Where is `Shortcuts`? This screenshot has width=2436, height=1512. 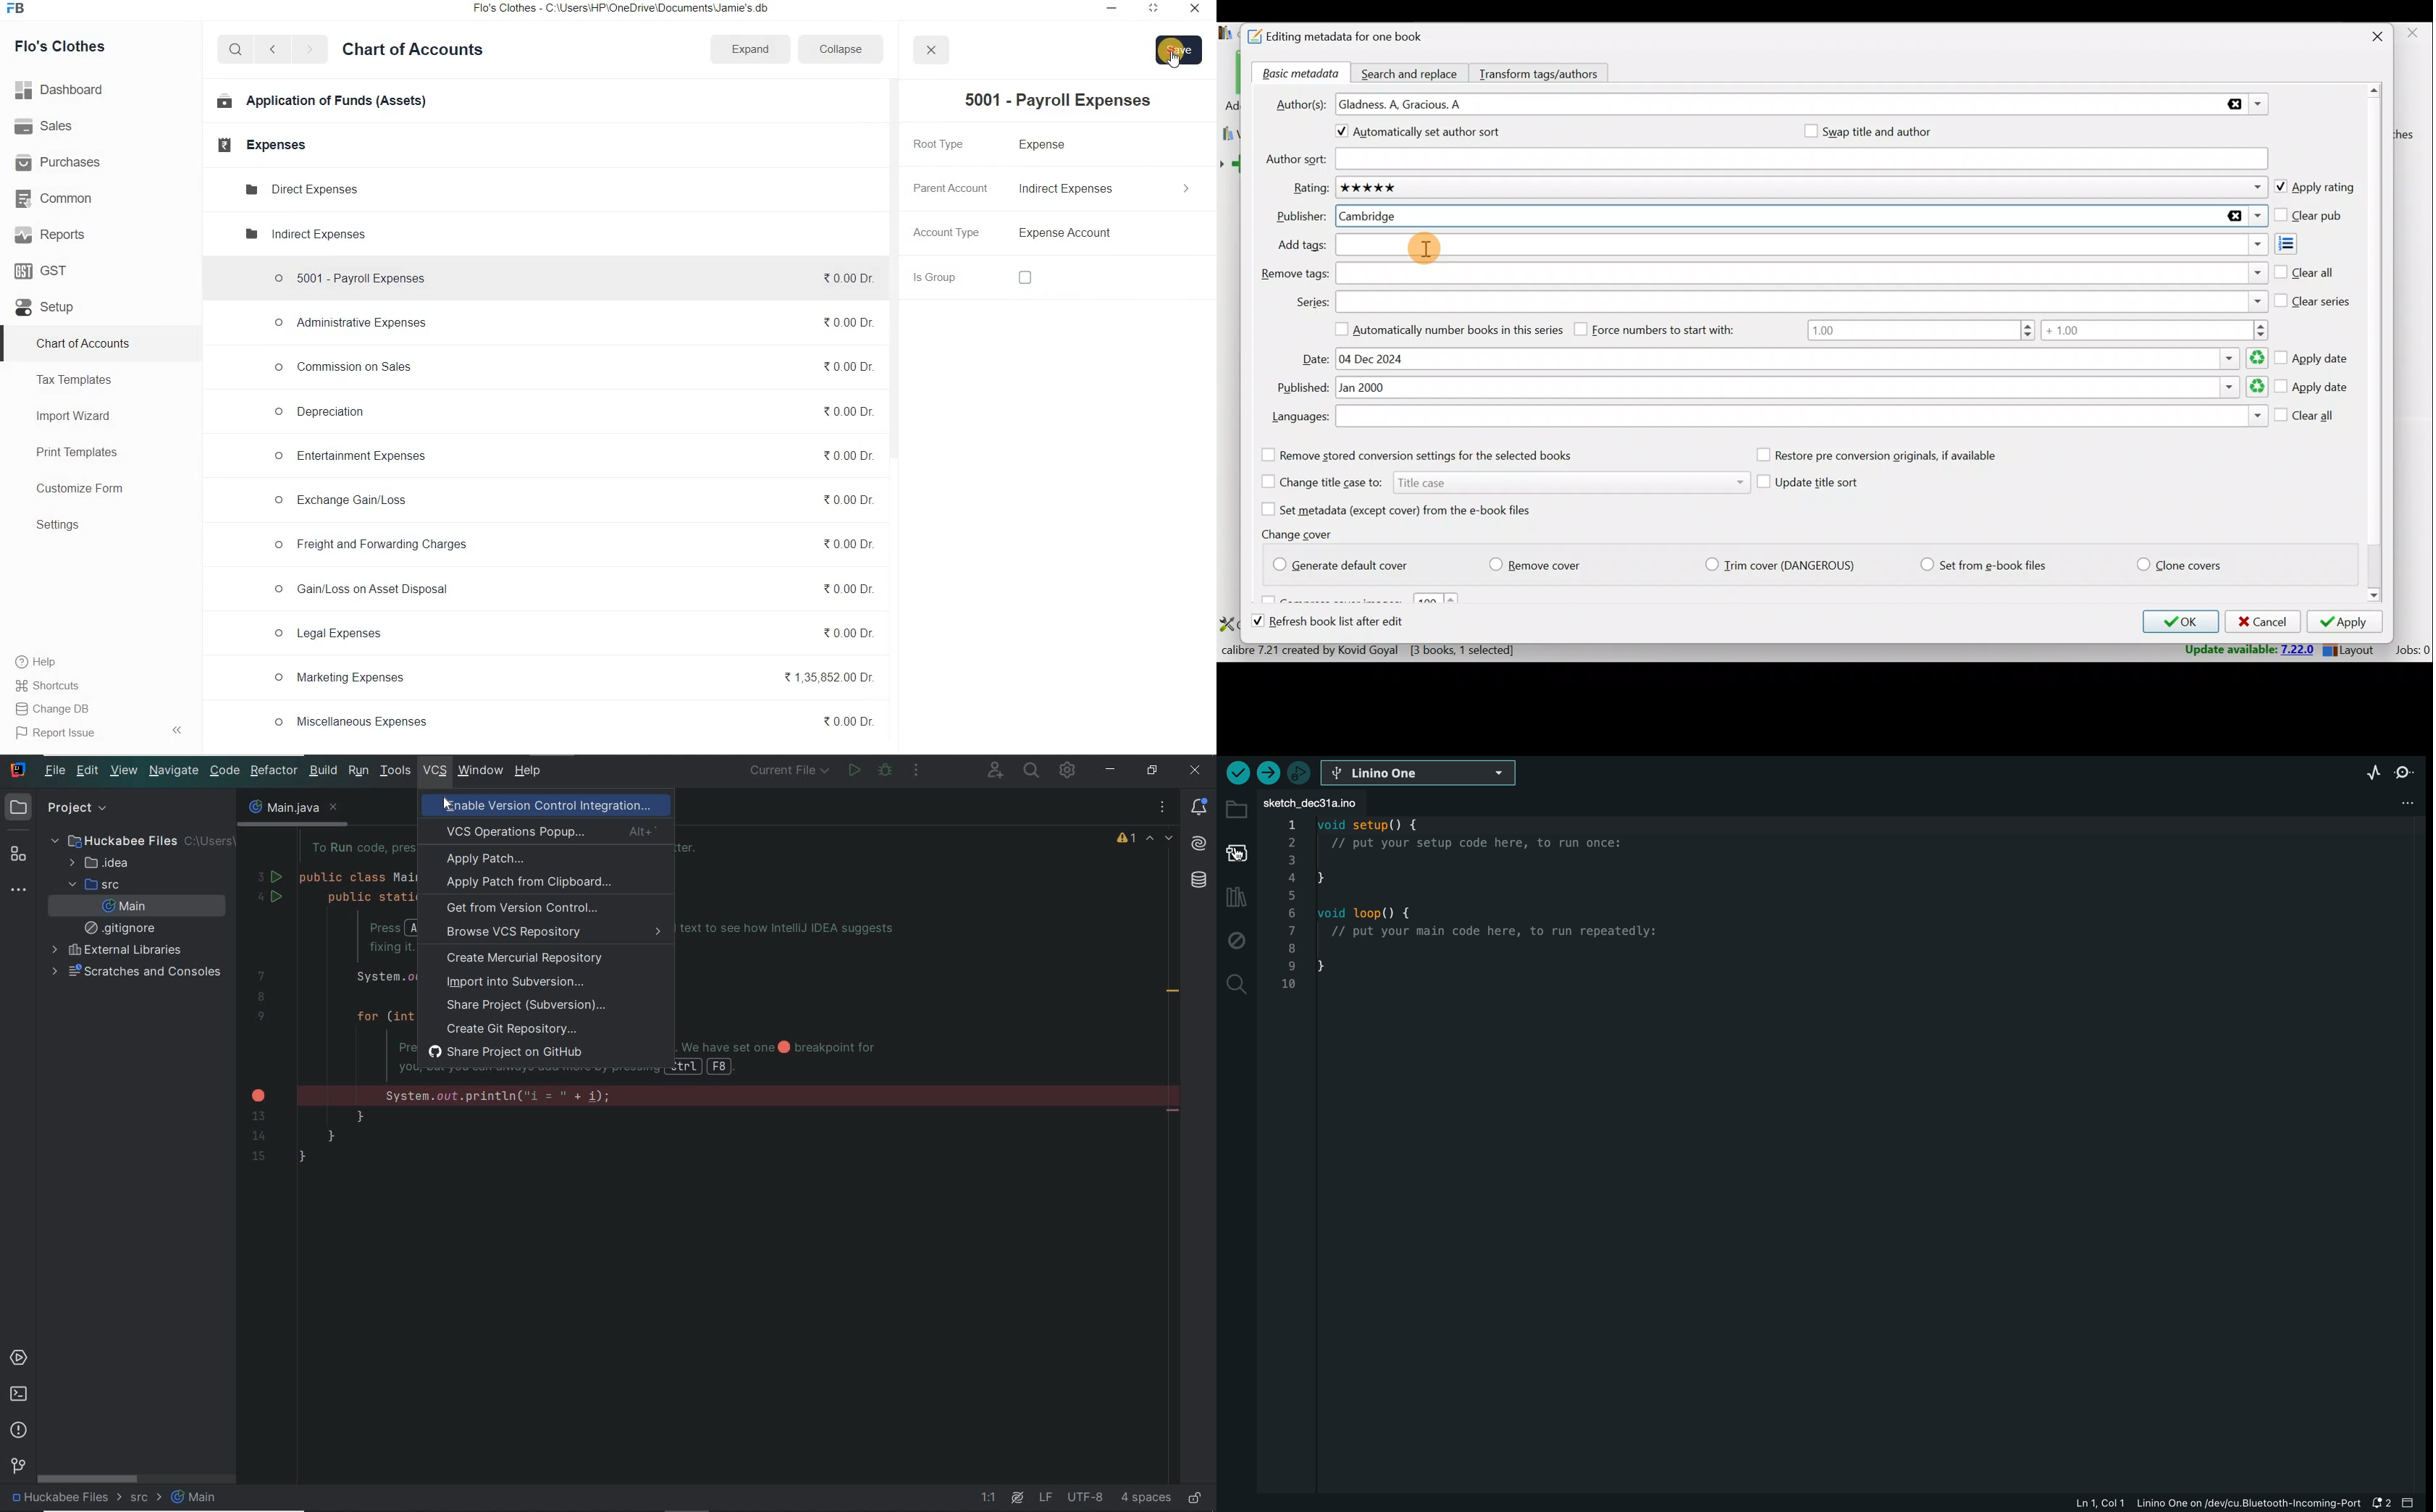 Shortcuts is located at coordinates (60, 686).